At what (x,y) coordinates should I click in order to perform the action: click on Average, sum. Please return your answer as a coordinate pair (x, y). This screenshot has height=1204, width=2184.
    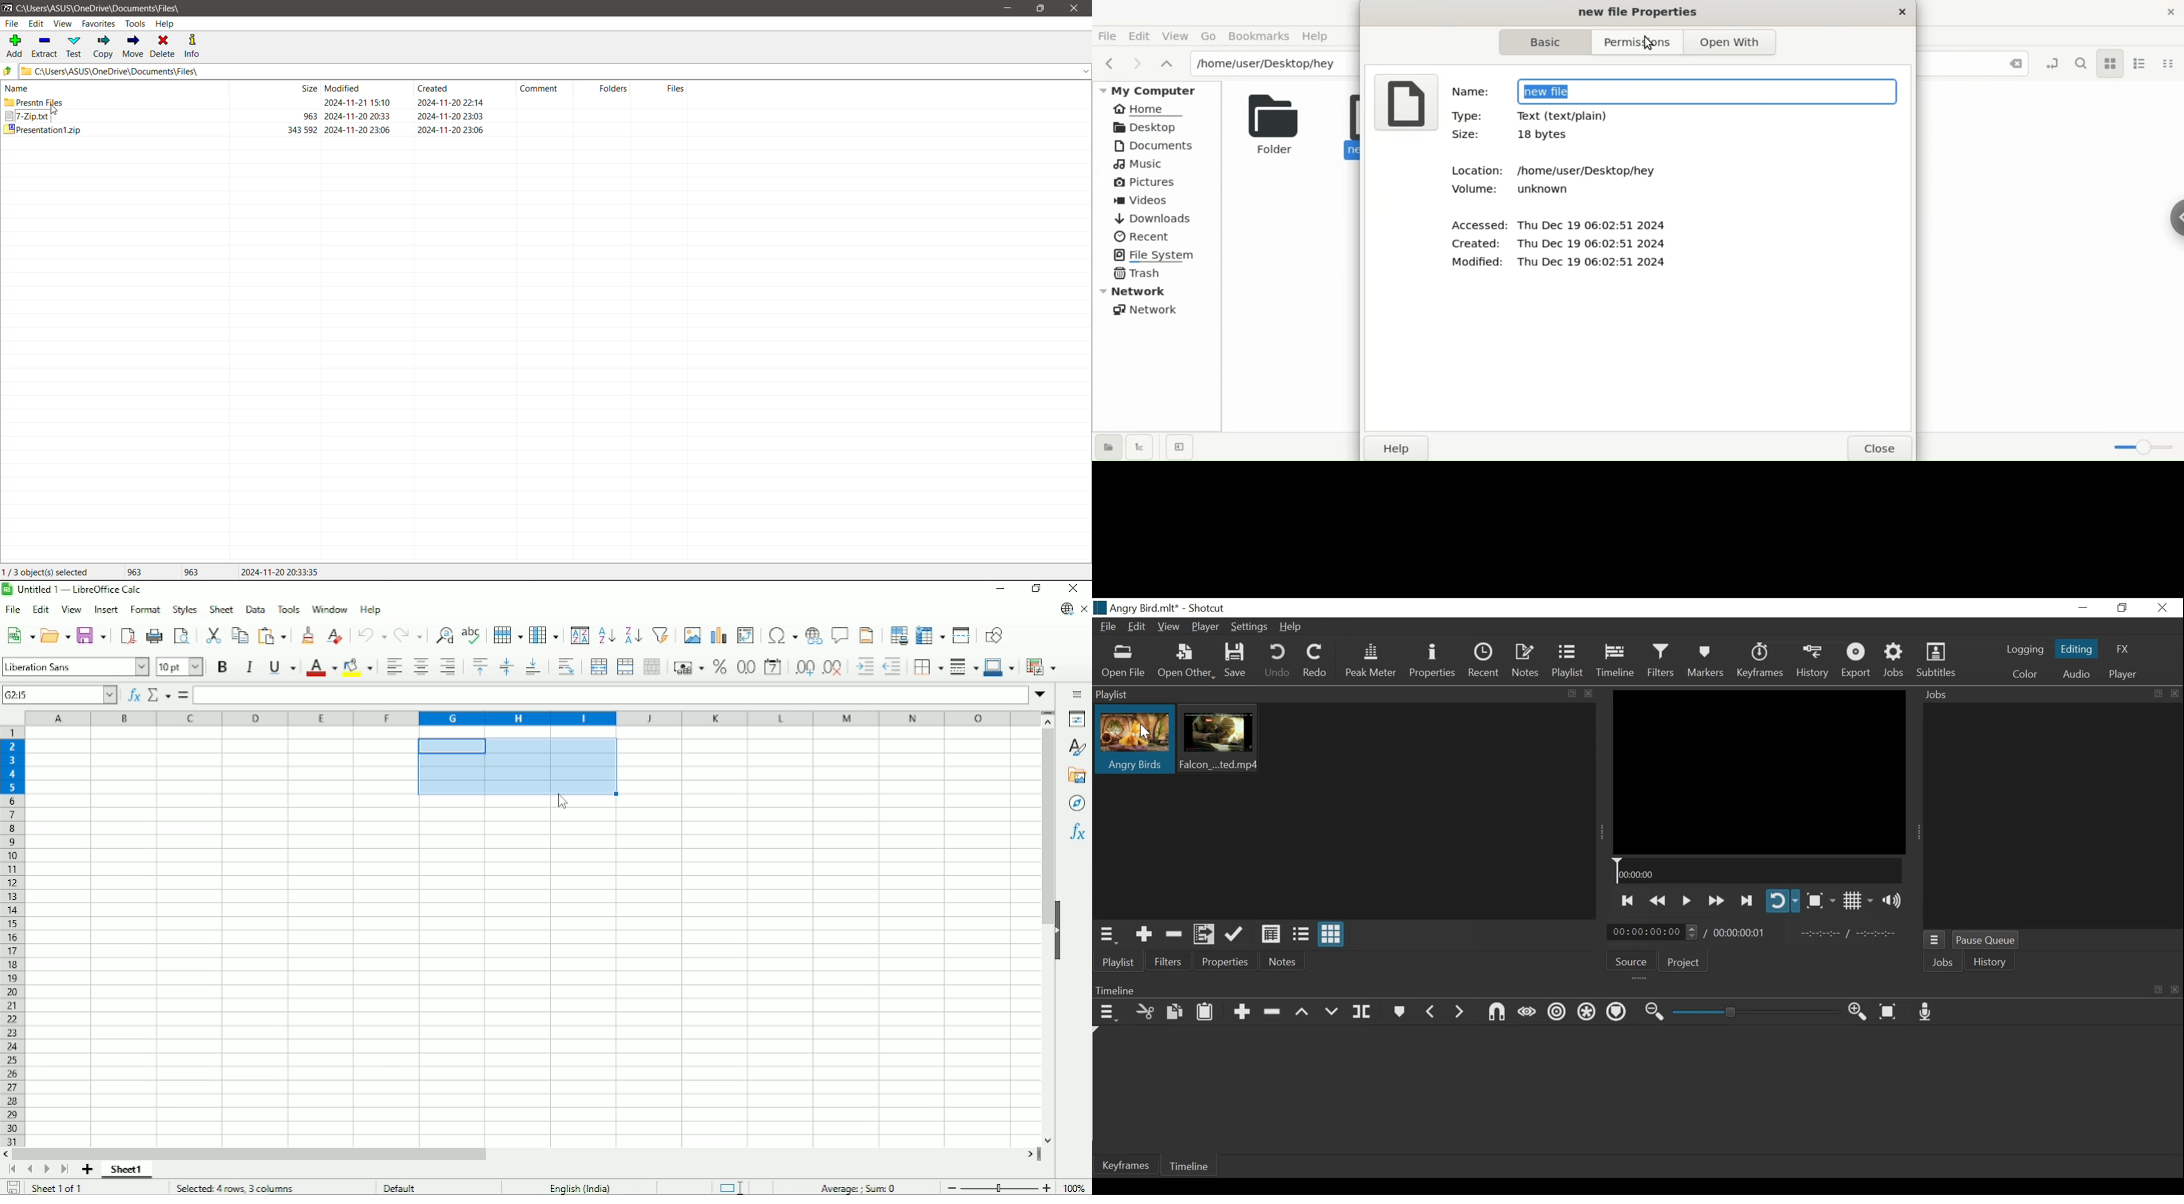
    Looking at the image, I should click on (860, 1186).